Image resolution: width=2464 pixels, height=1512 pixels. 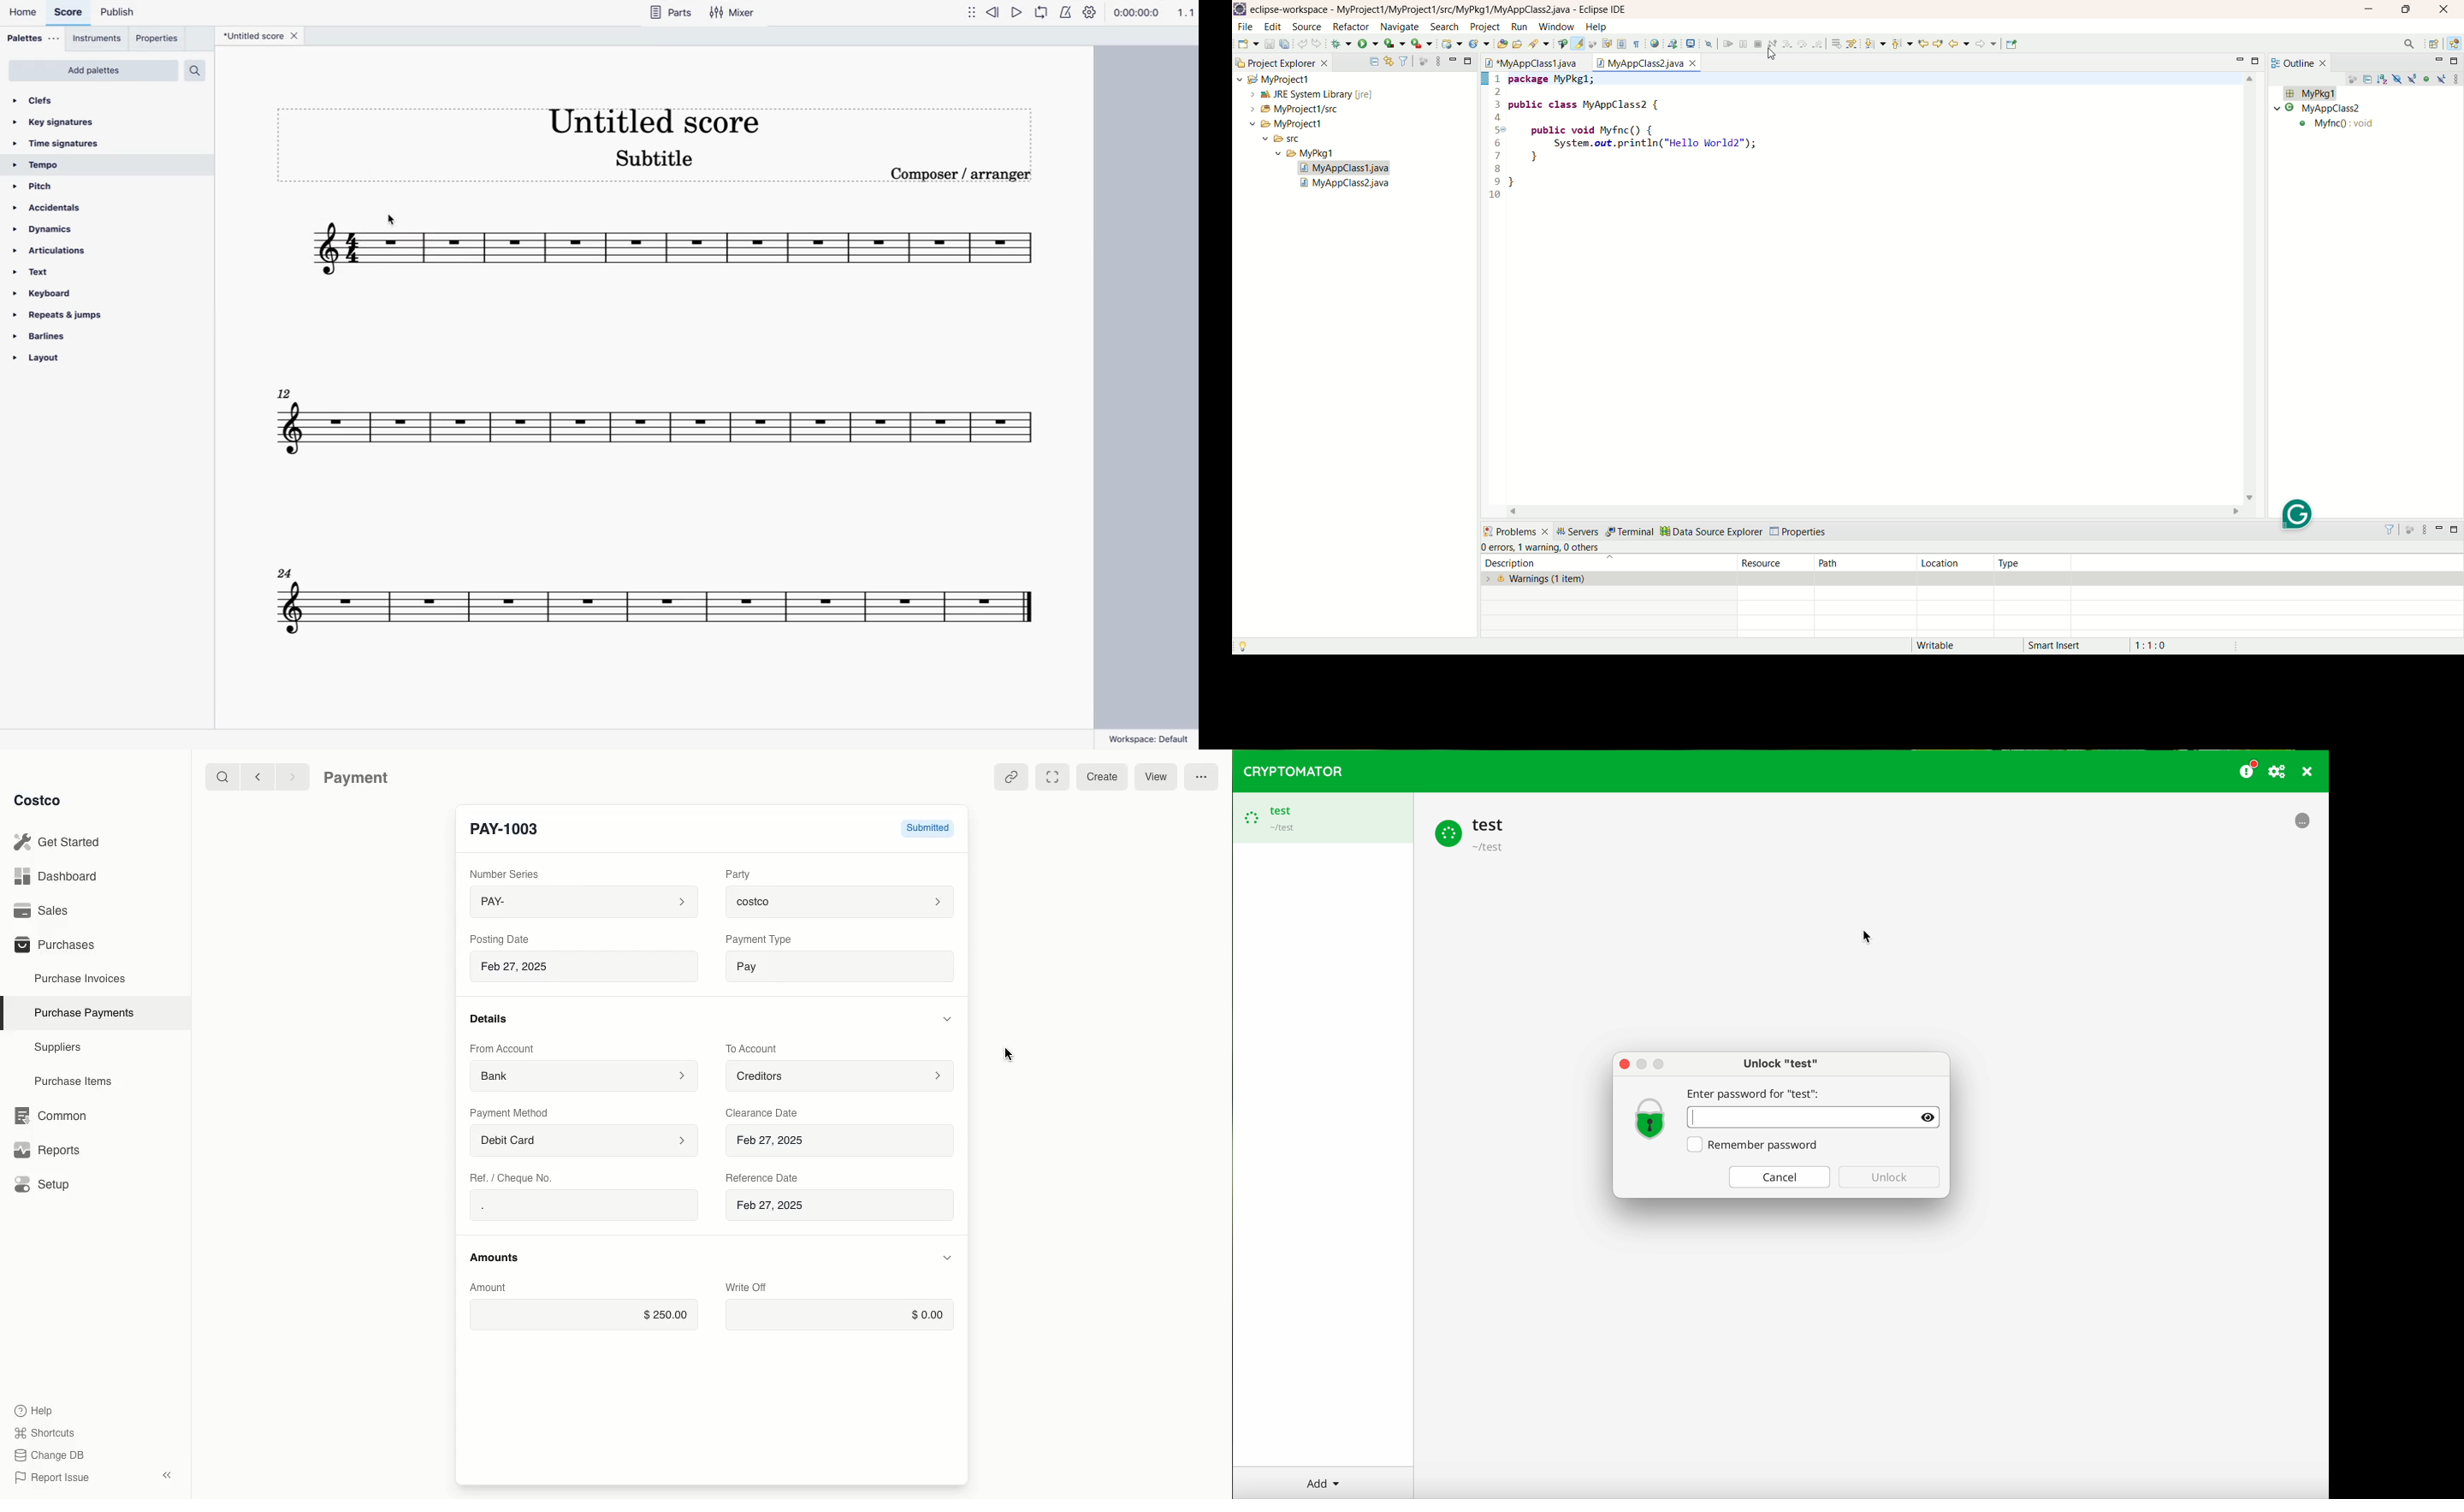 I want to click on run, so click(x=1519, y=27).